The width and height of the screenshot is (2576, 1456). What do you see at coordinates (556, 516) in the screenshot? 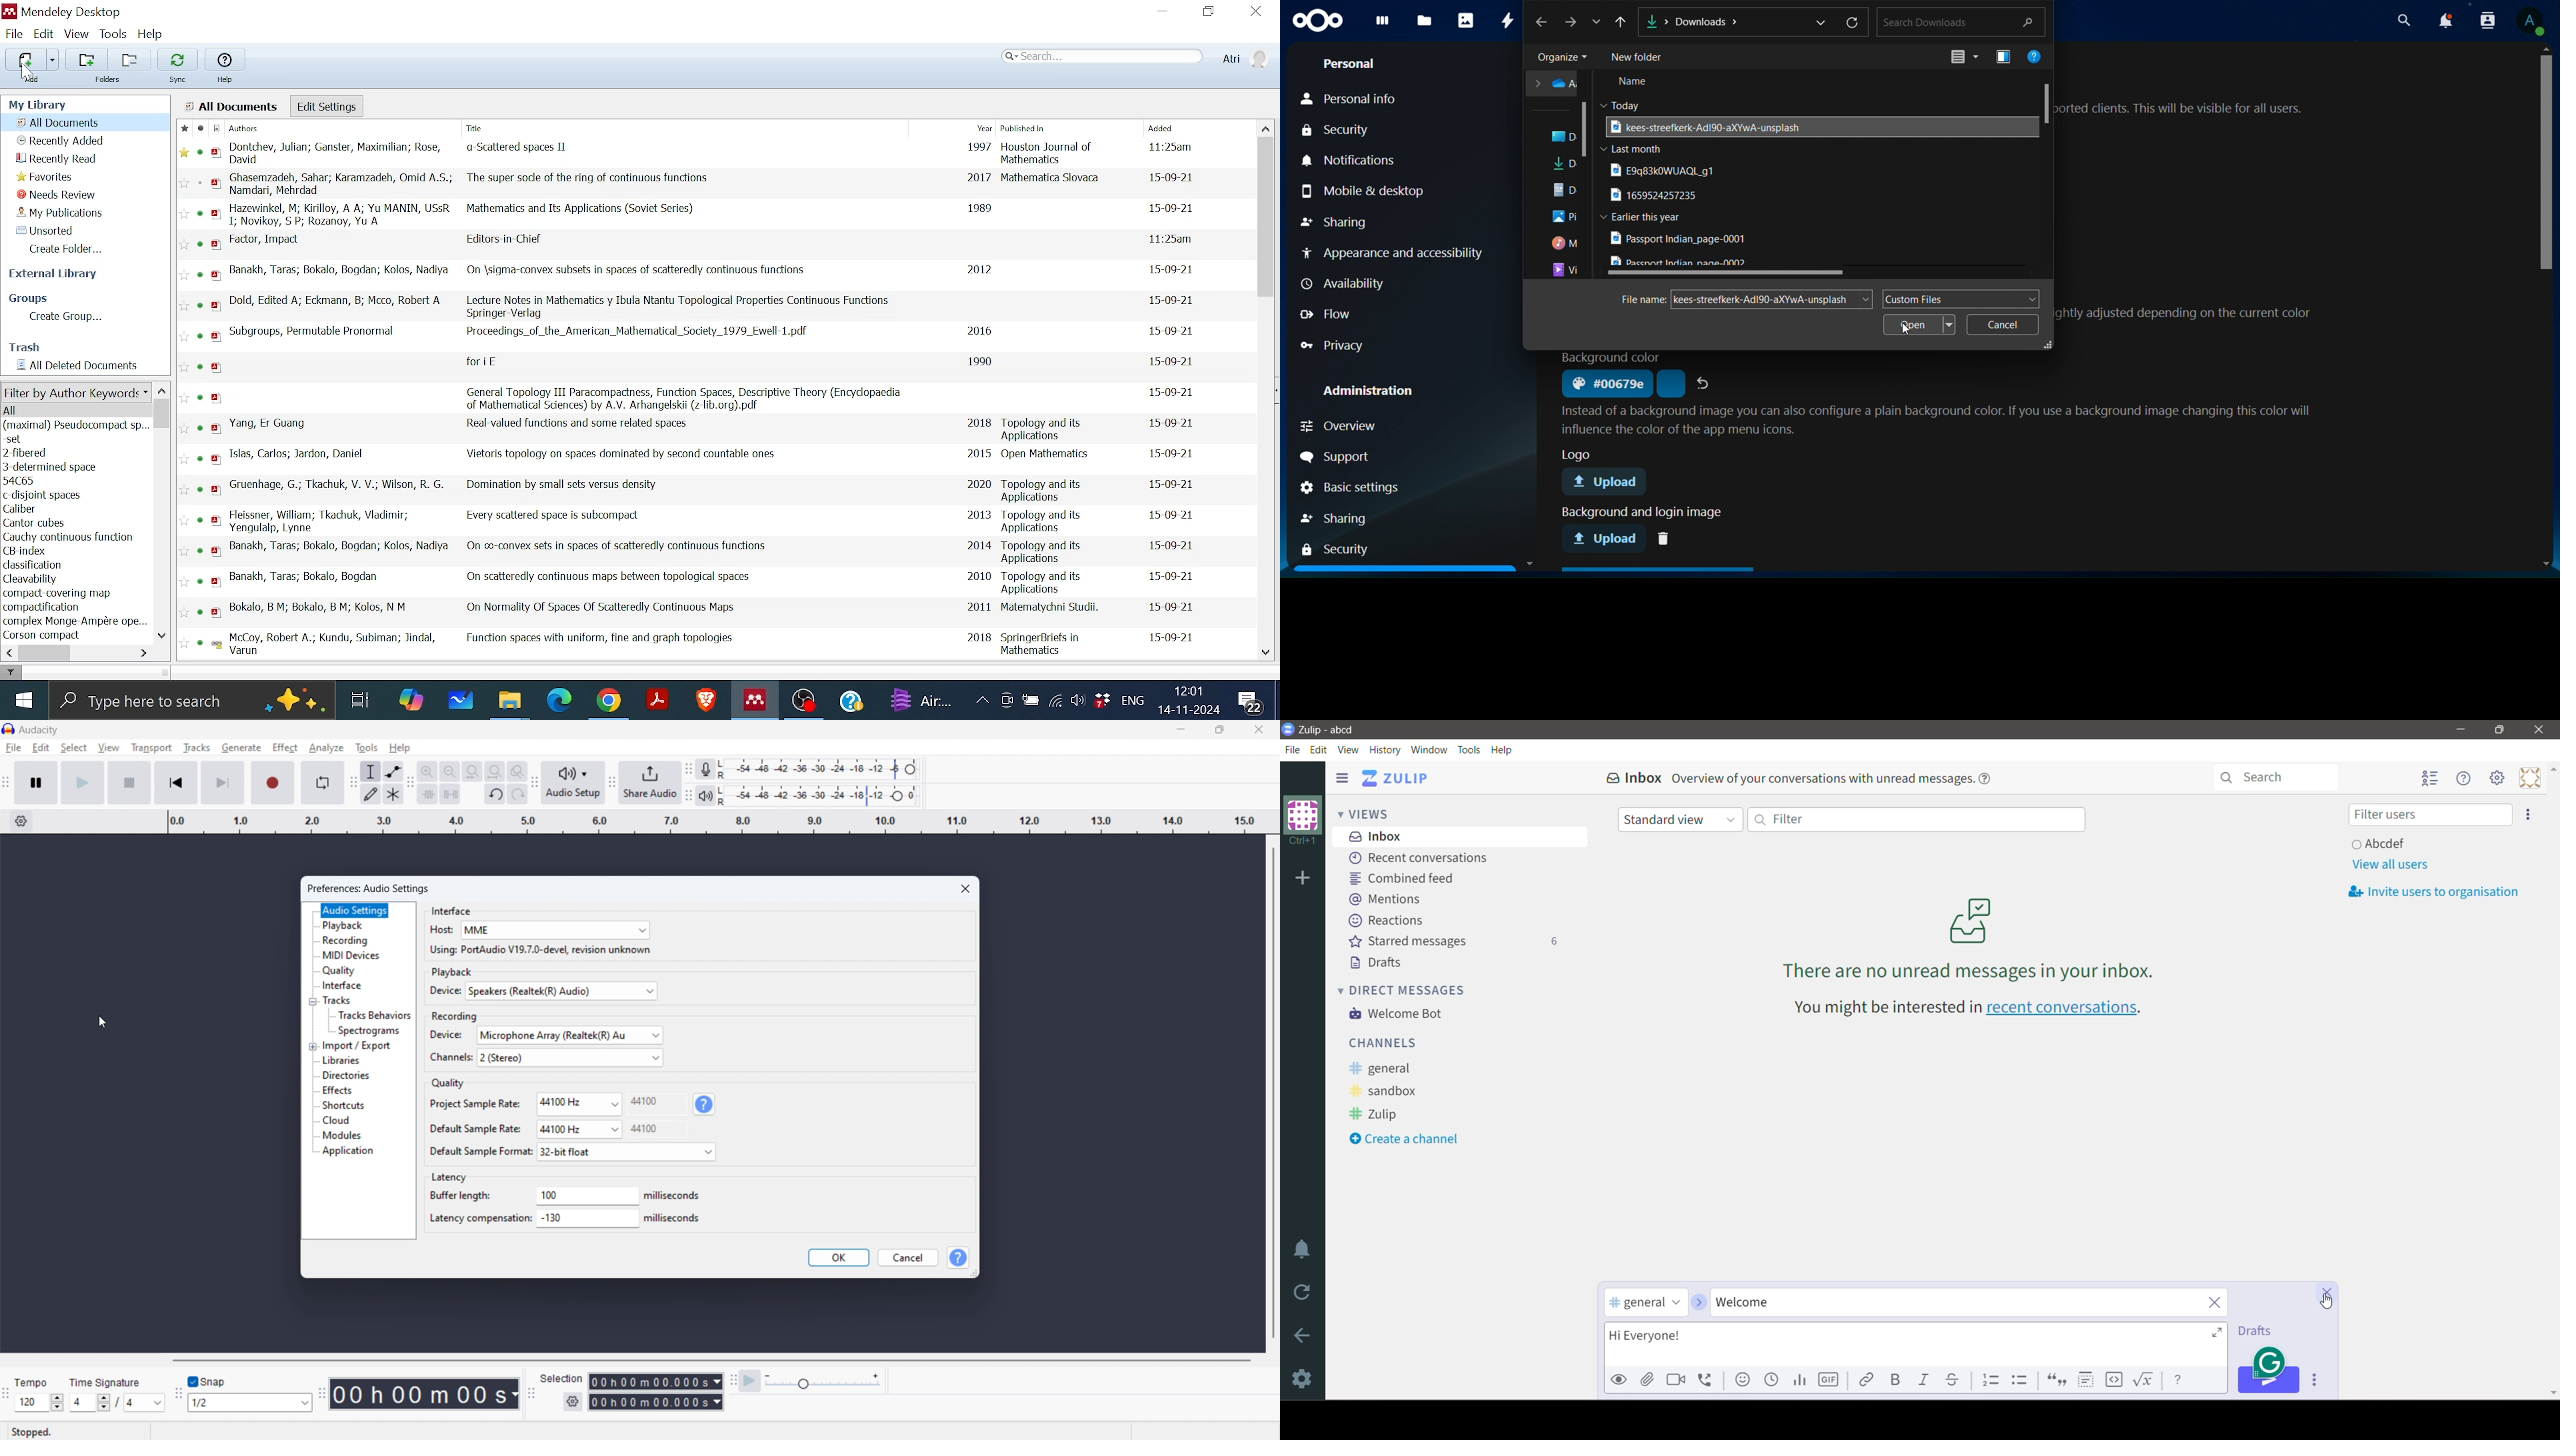
I see `Title` at bounding box center [556, 516].